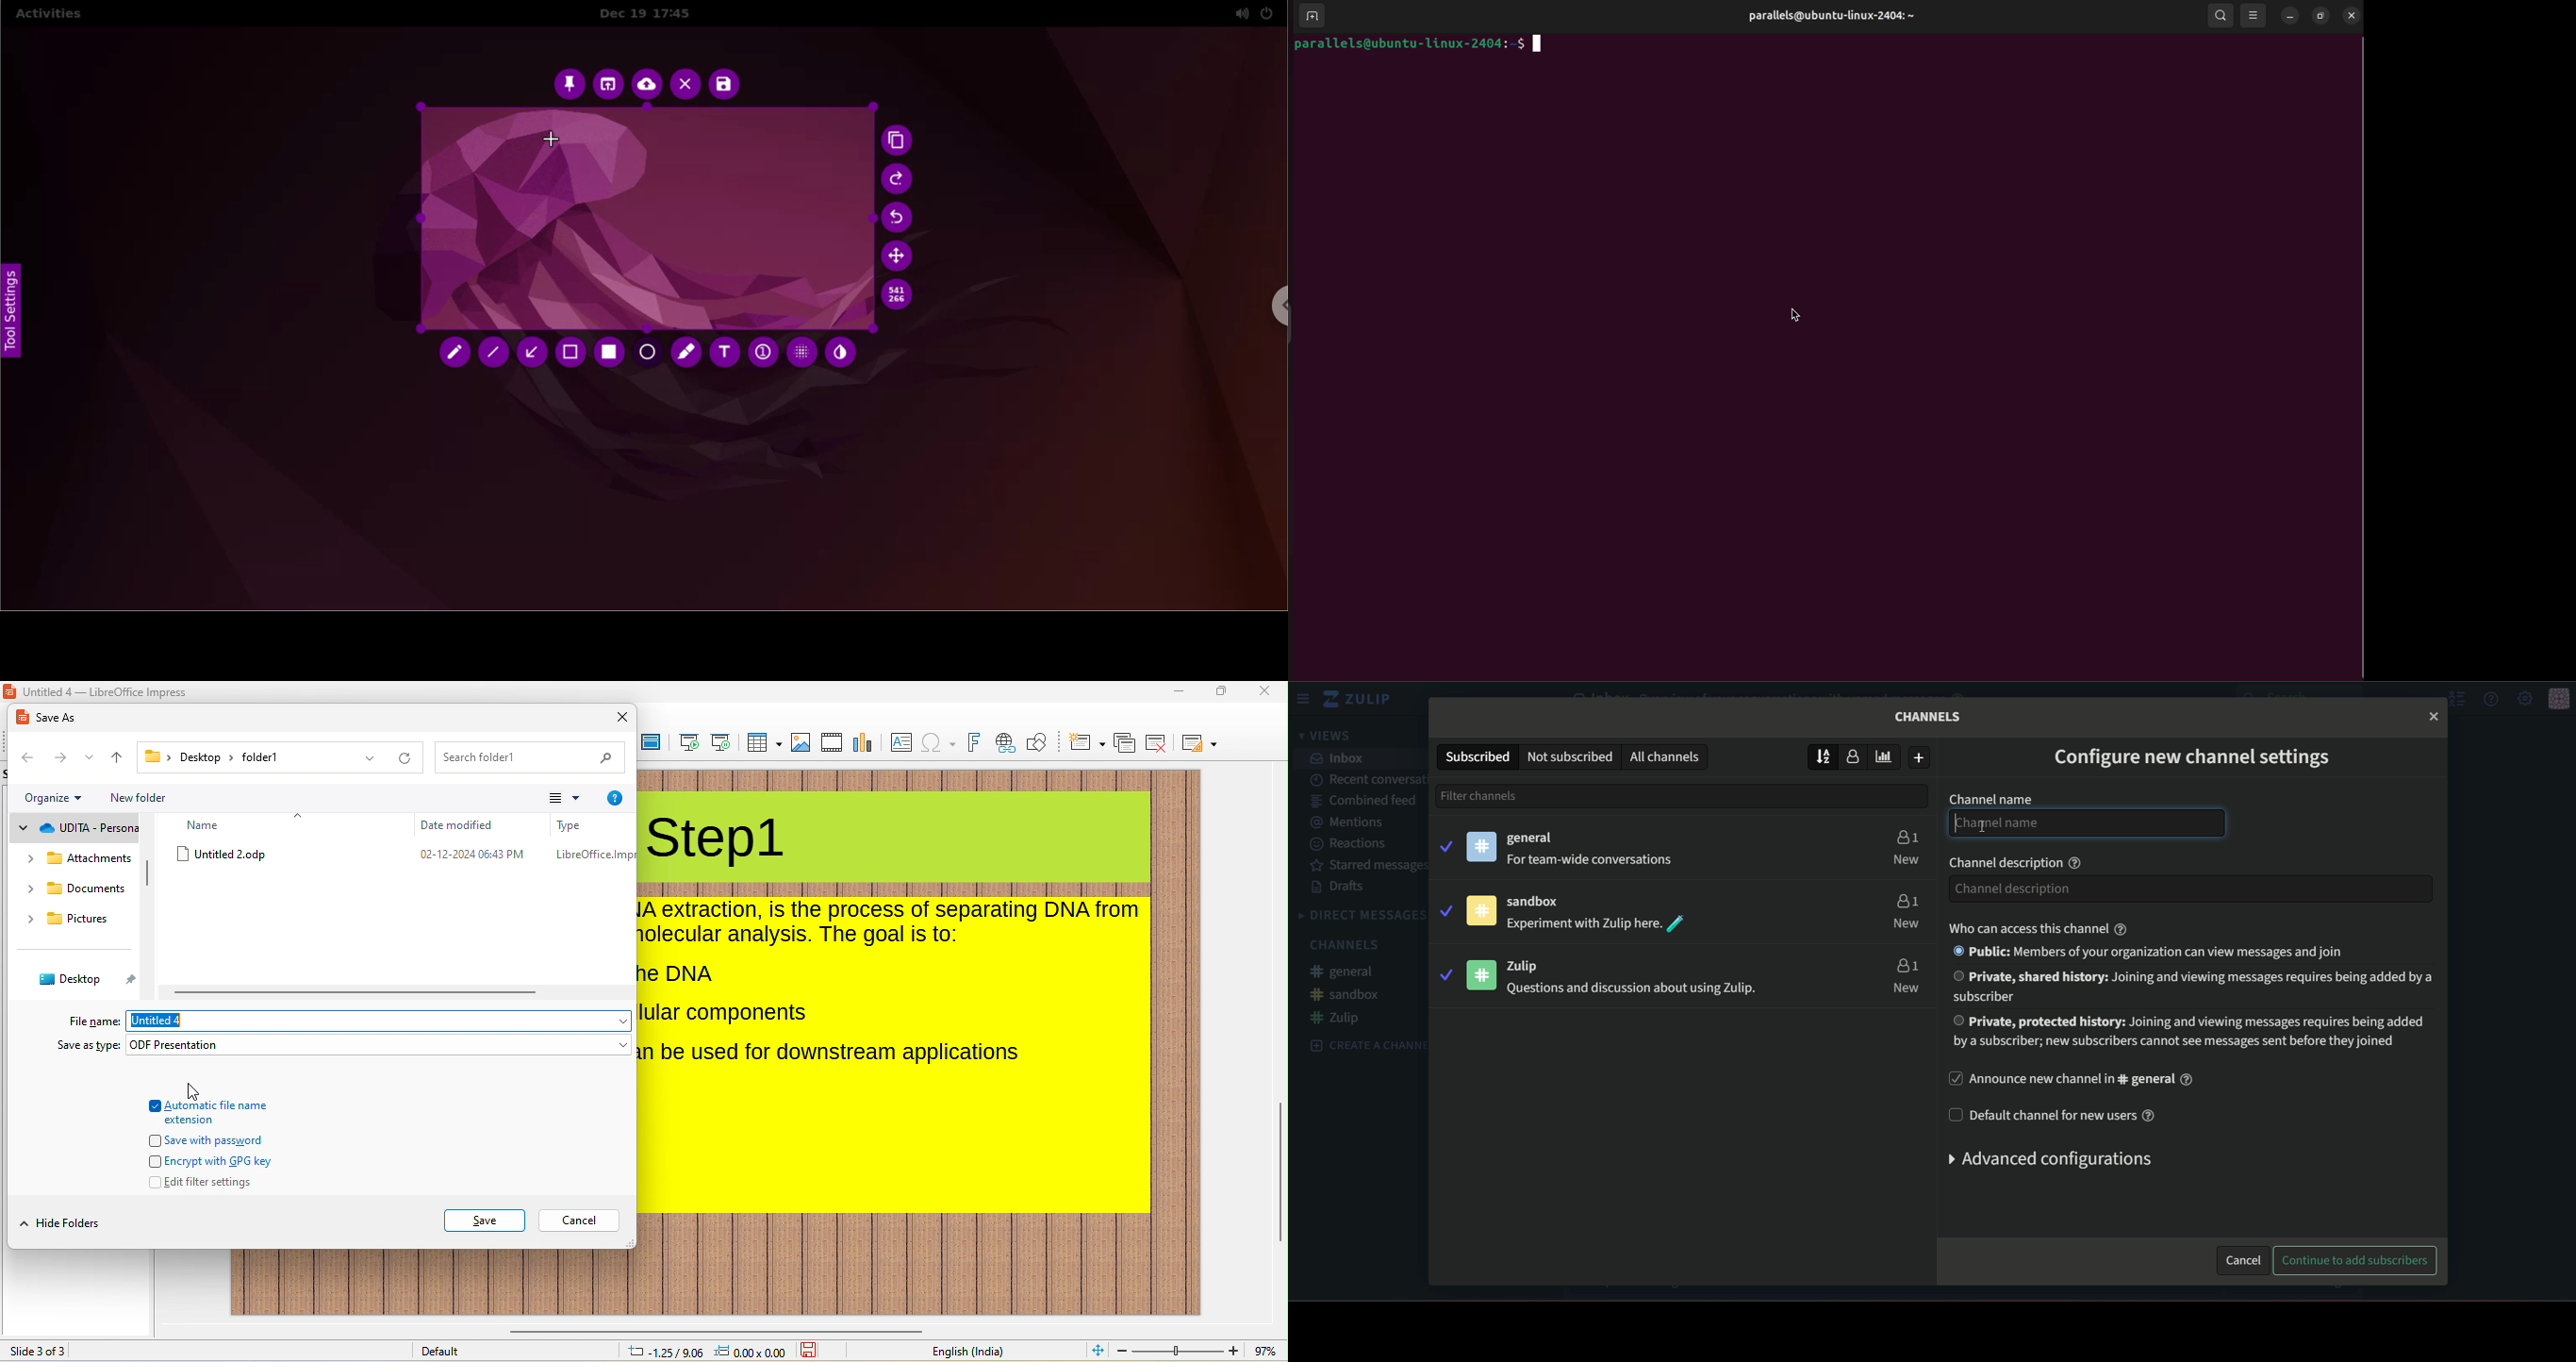  Describe the element at coordinates (246, 854) in the screenshot. I see `untitled2` at that location.